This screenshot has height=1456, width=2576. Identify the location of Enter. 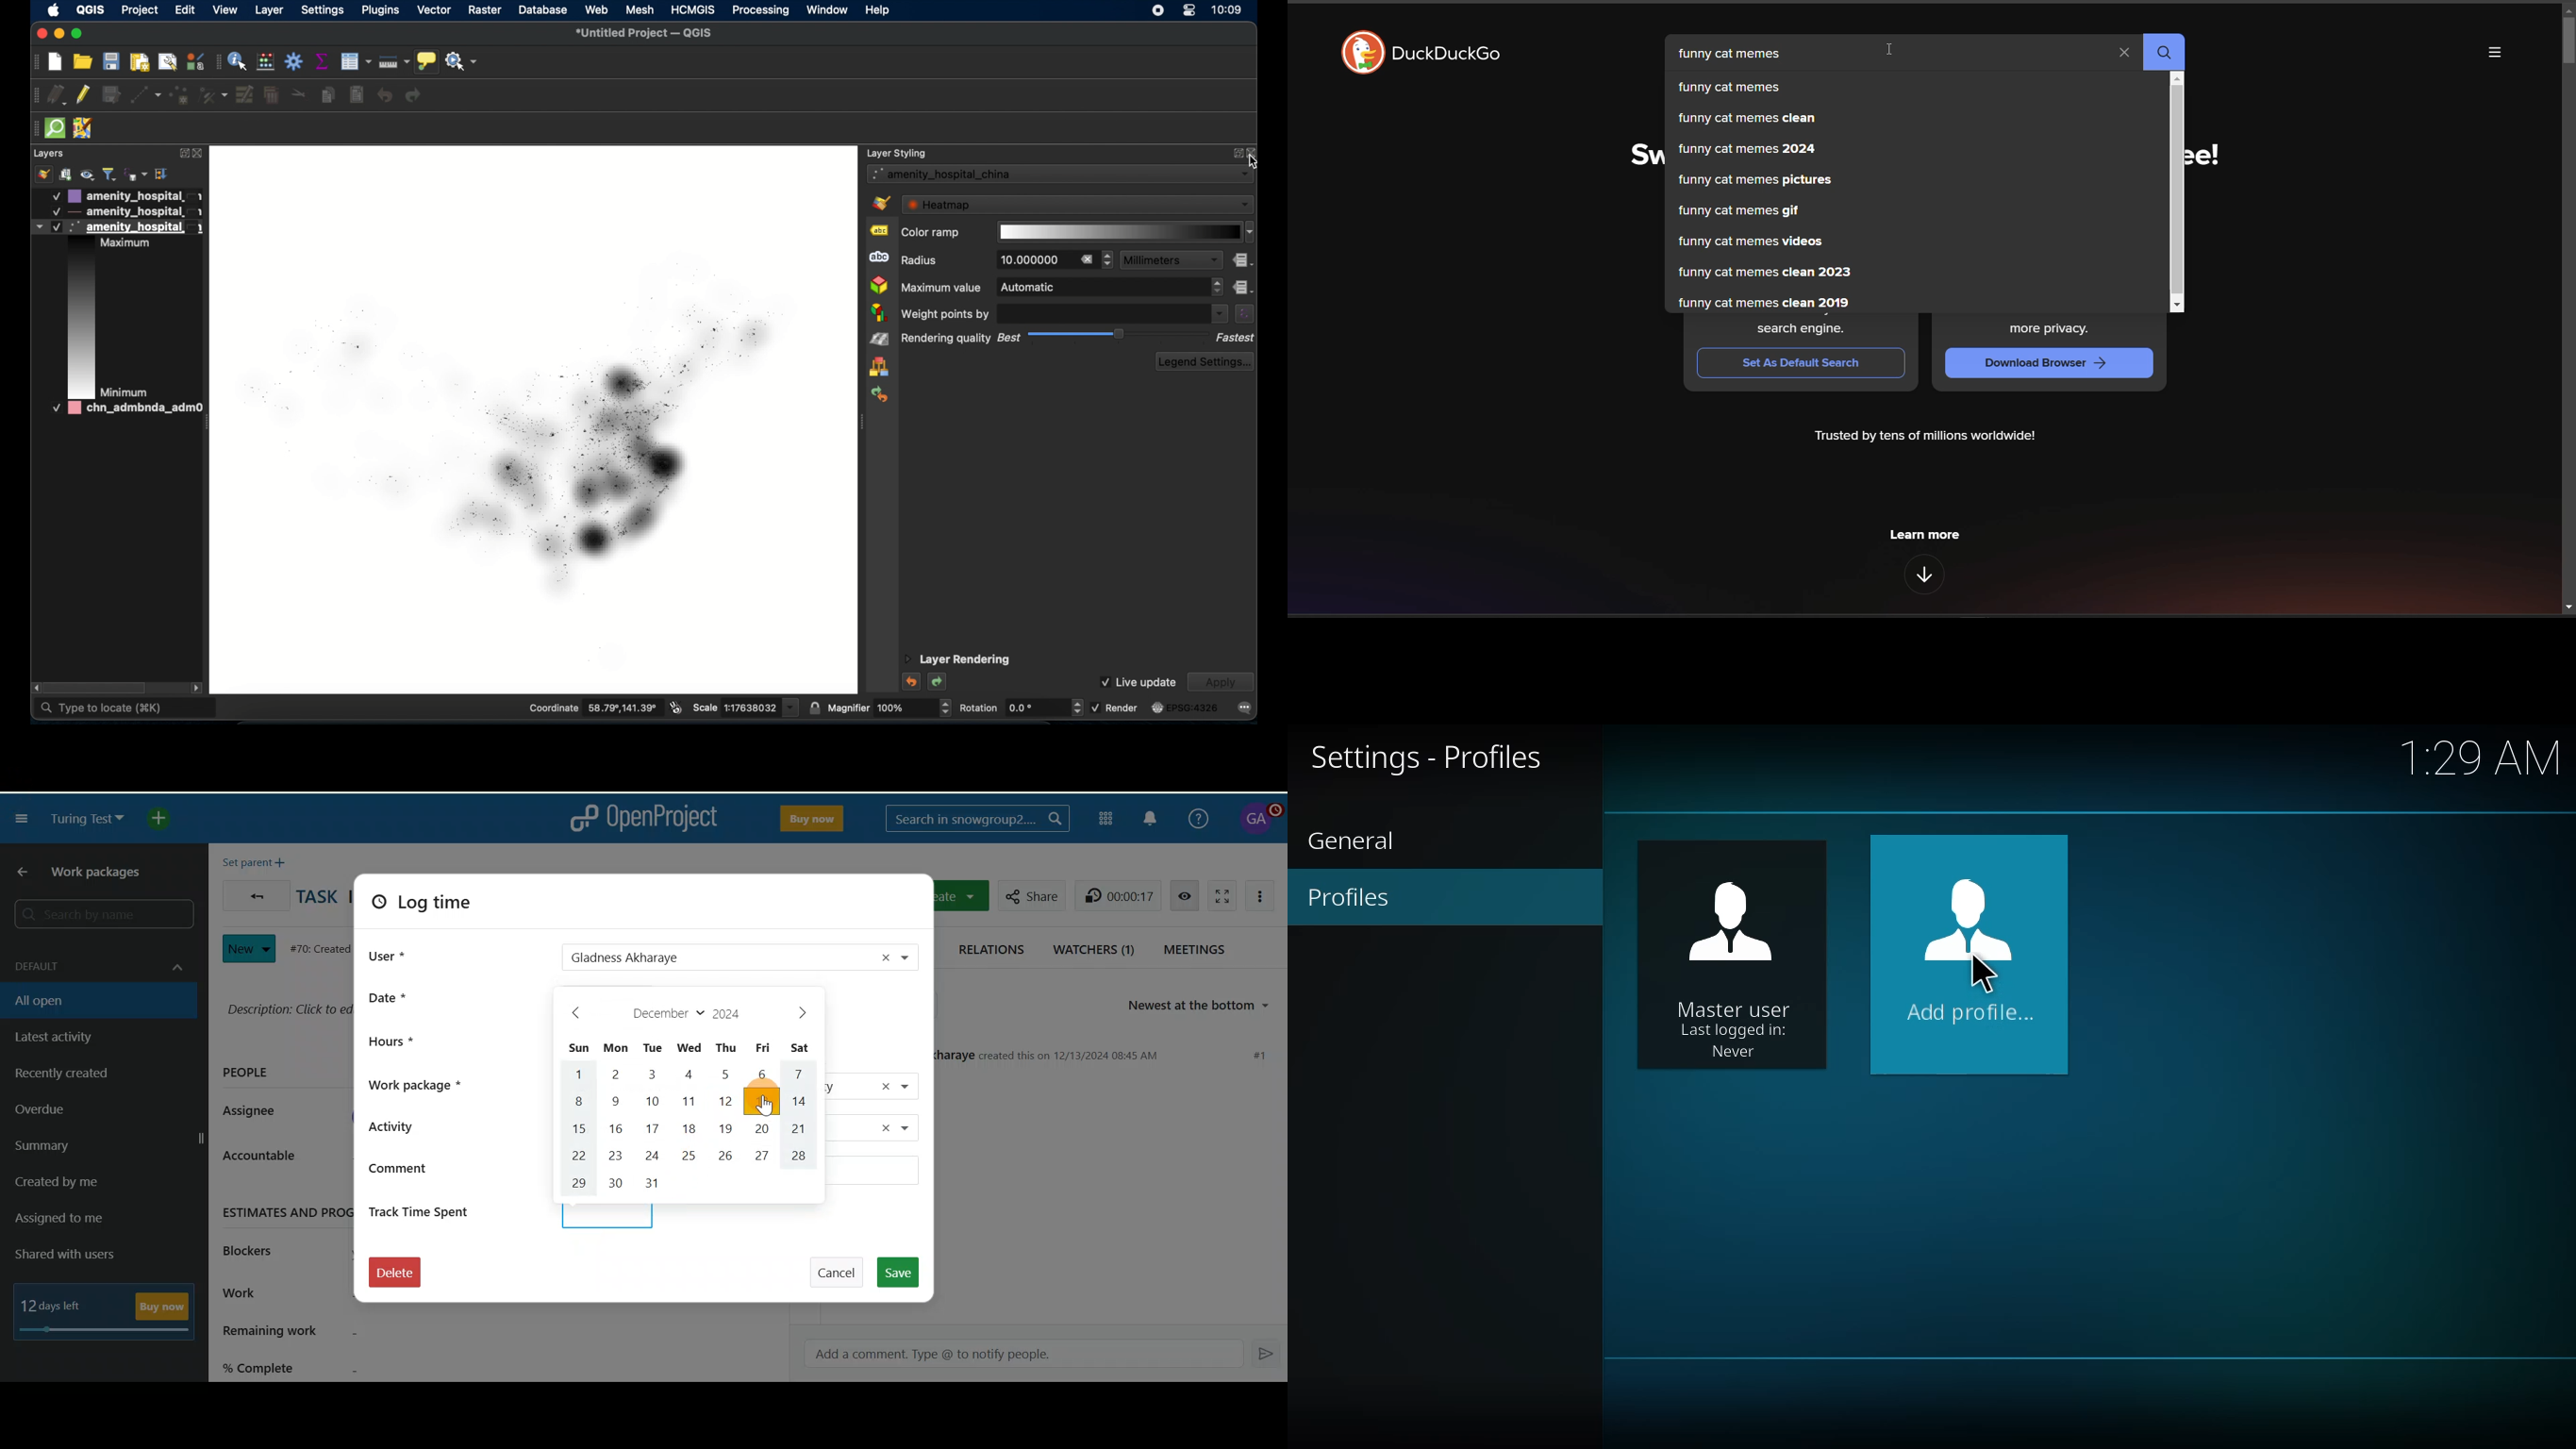
(1268, 1352).